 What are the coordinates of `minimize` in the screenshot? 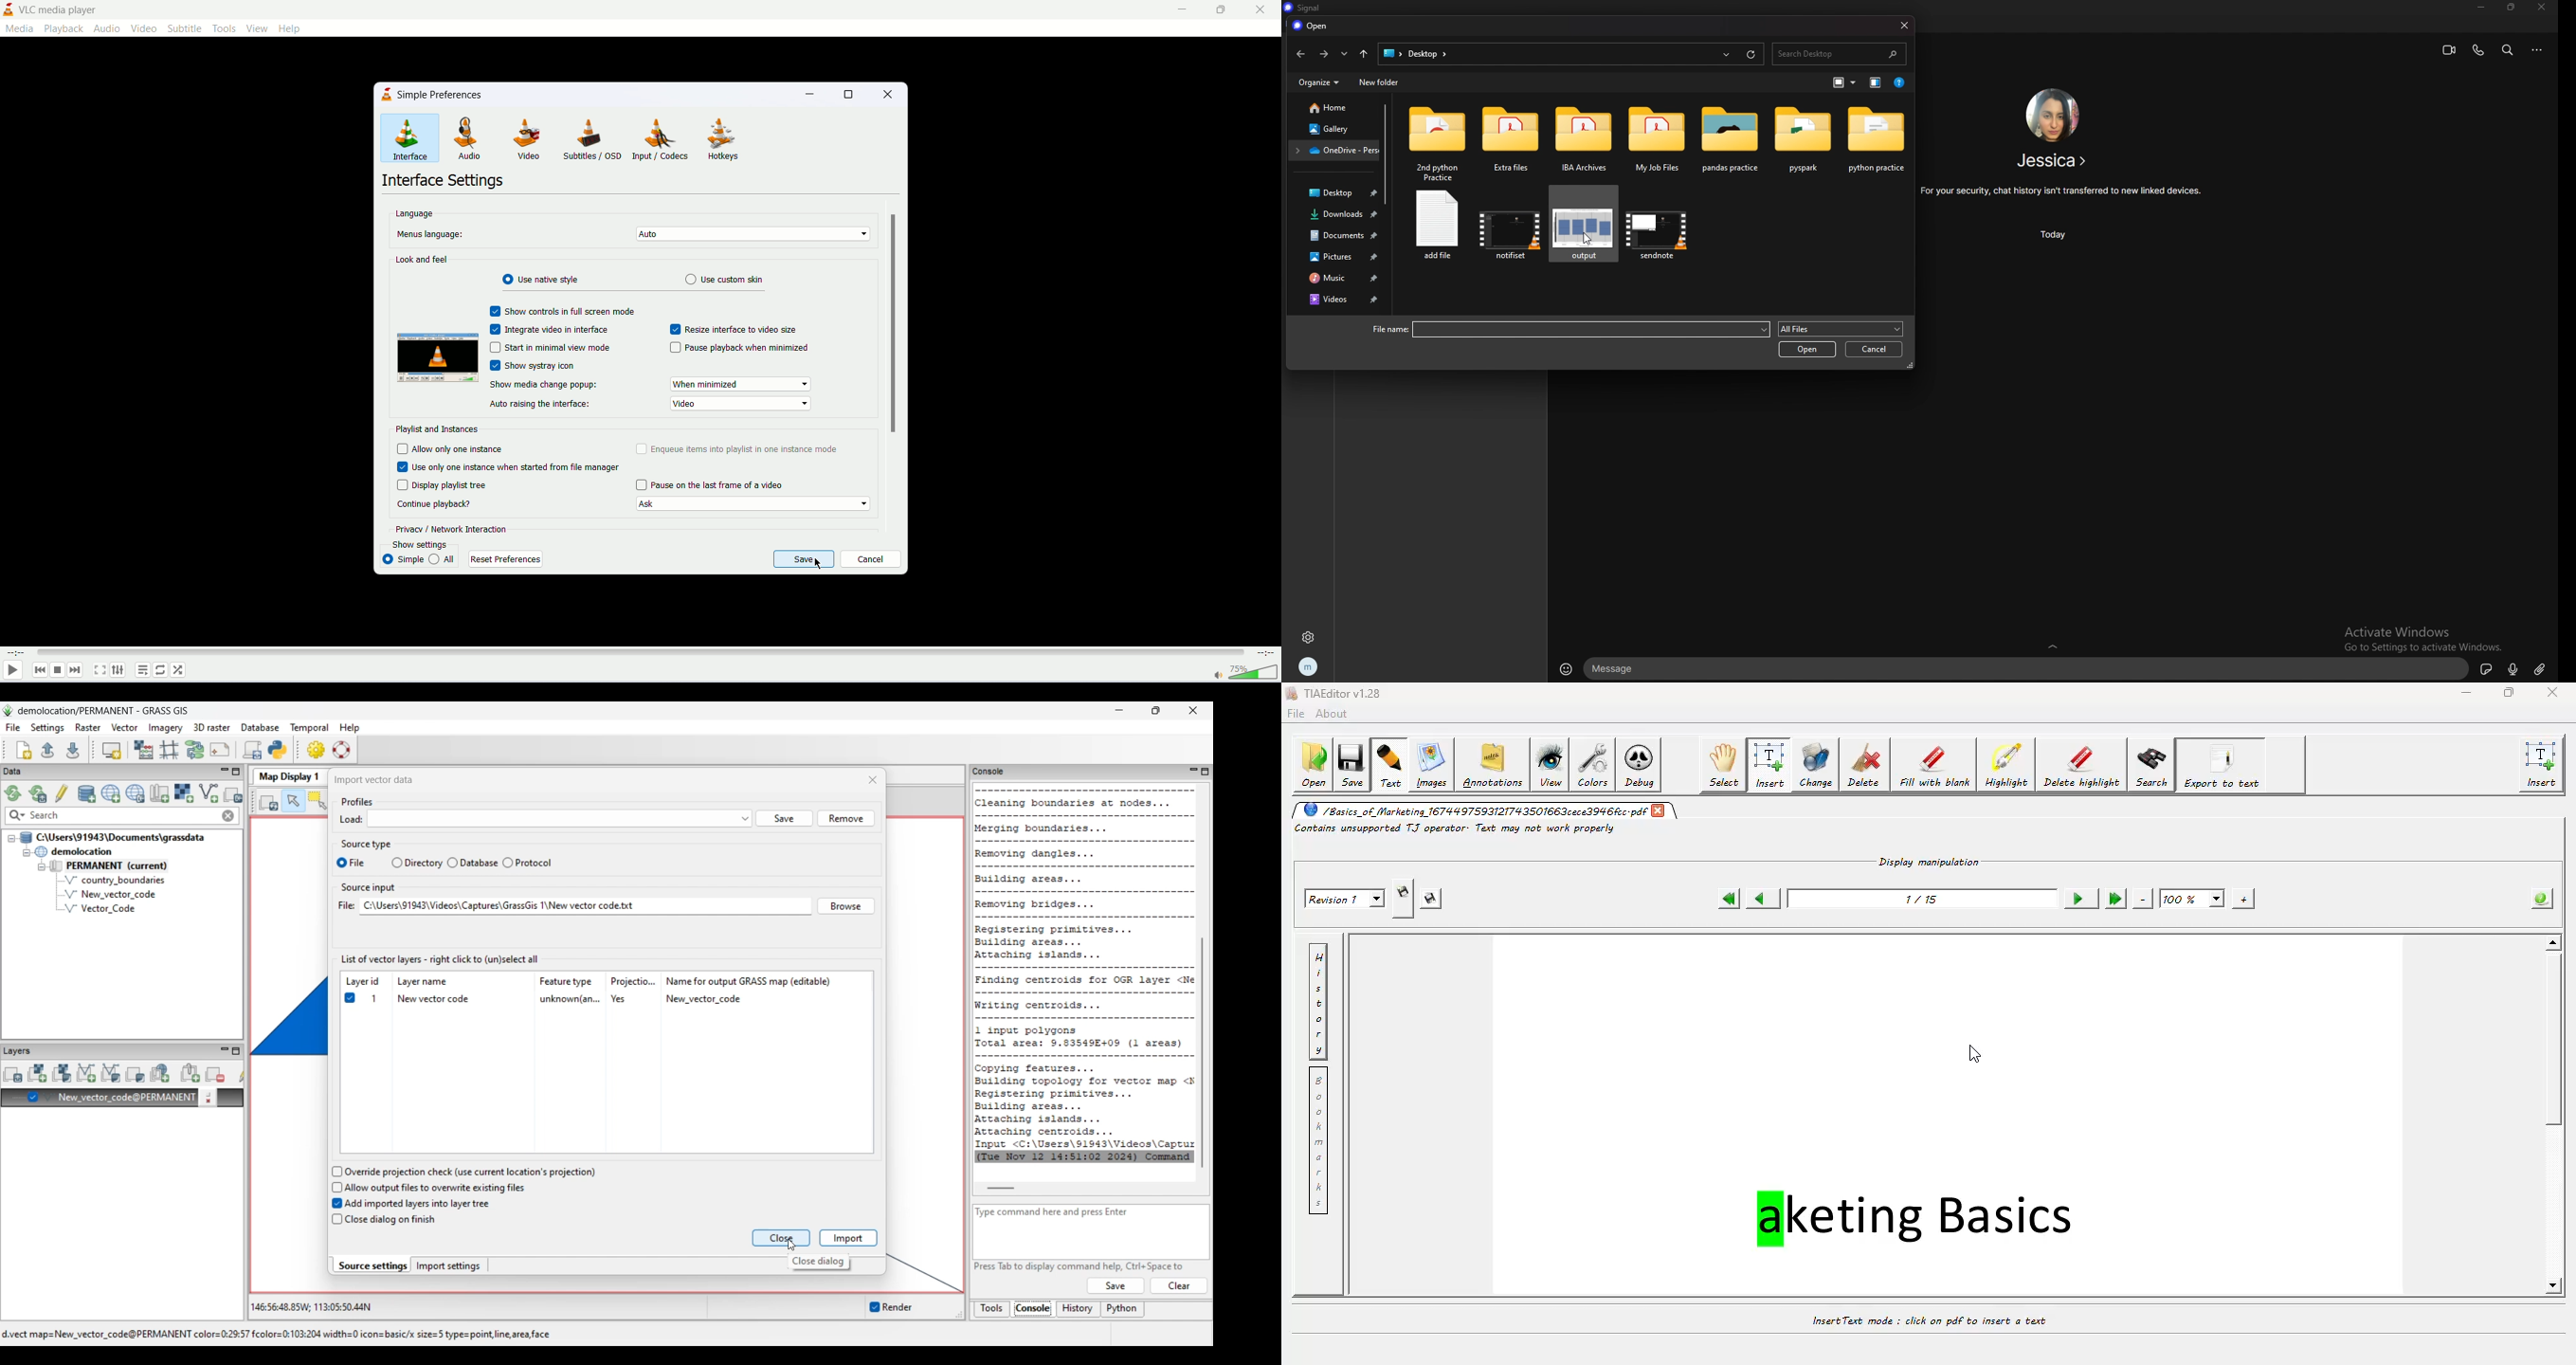 It's located at (807, 95).